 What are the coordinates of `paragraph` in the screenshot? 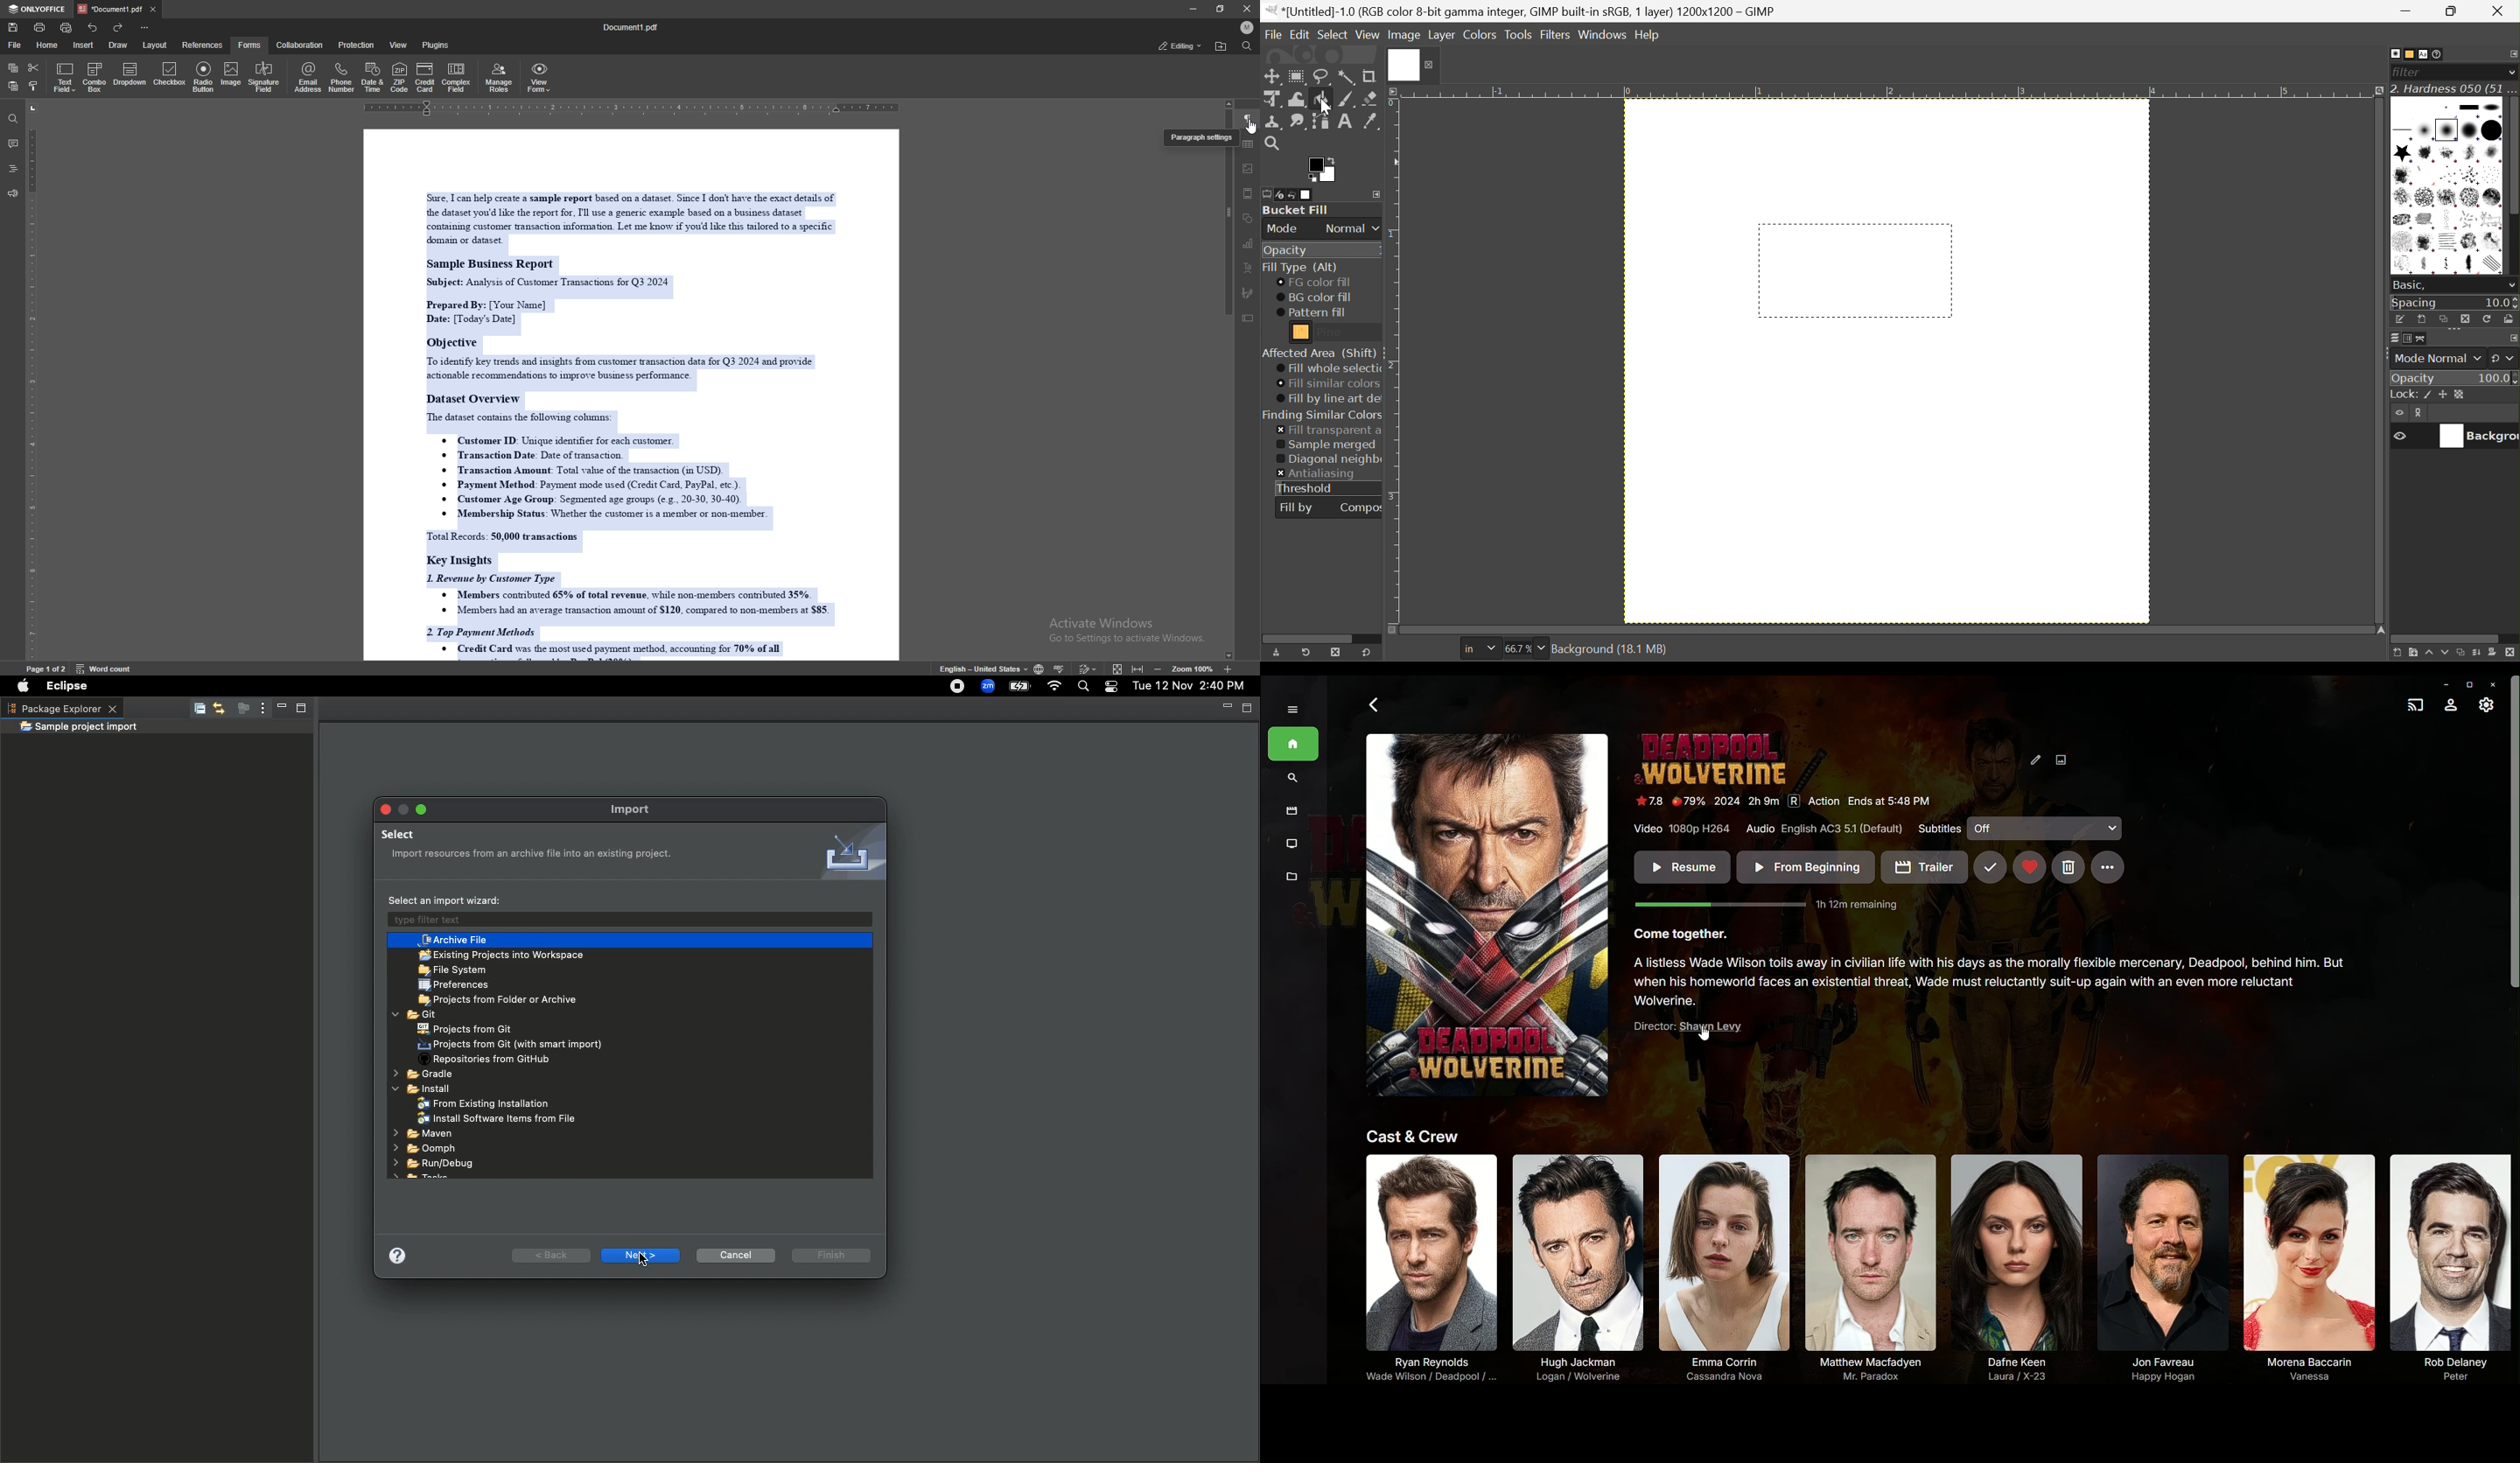 It's located at (1248, 119).